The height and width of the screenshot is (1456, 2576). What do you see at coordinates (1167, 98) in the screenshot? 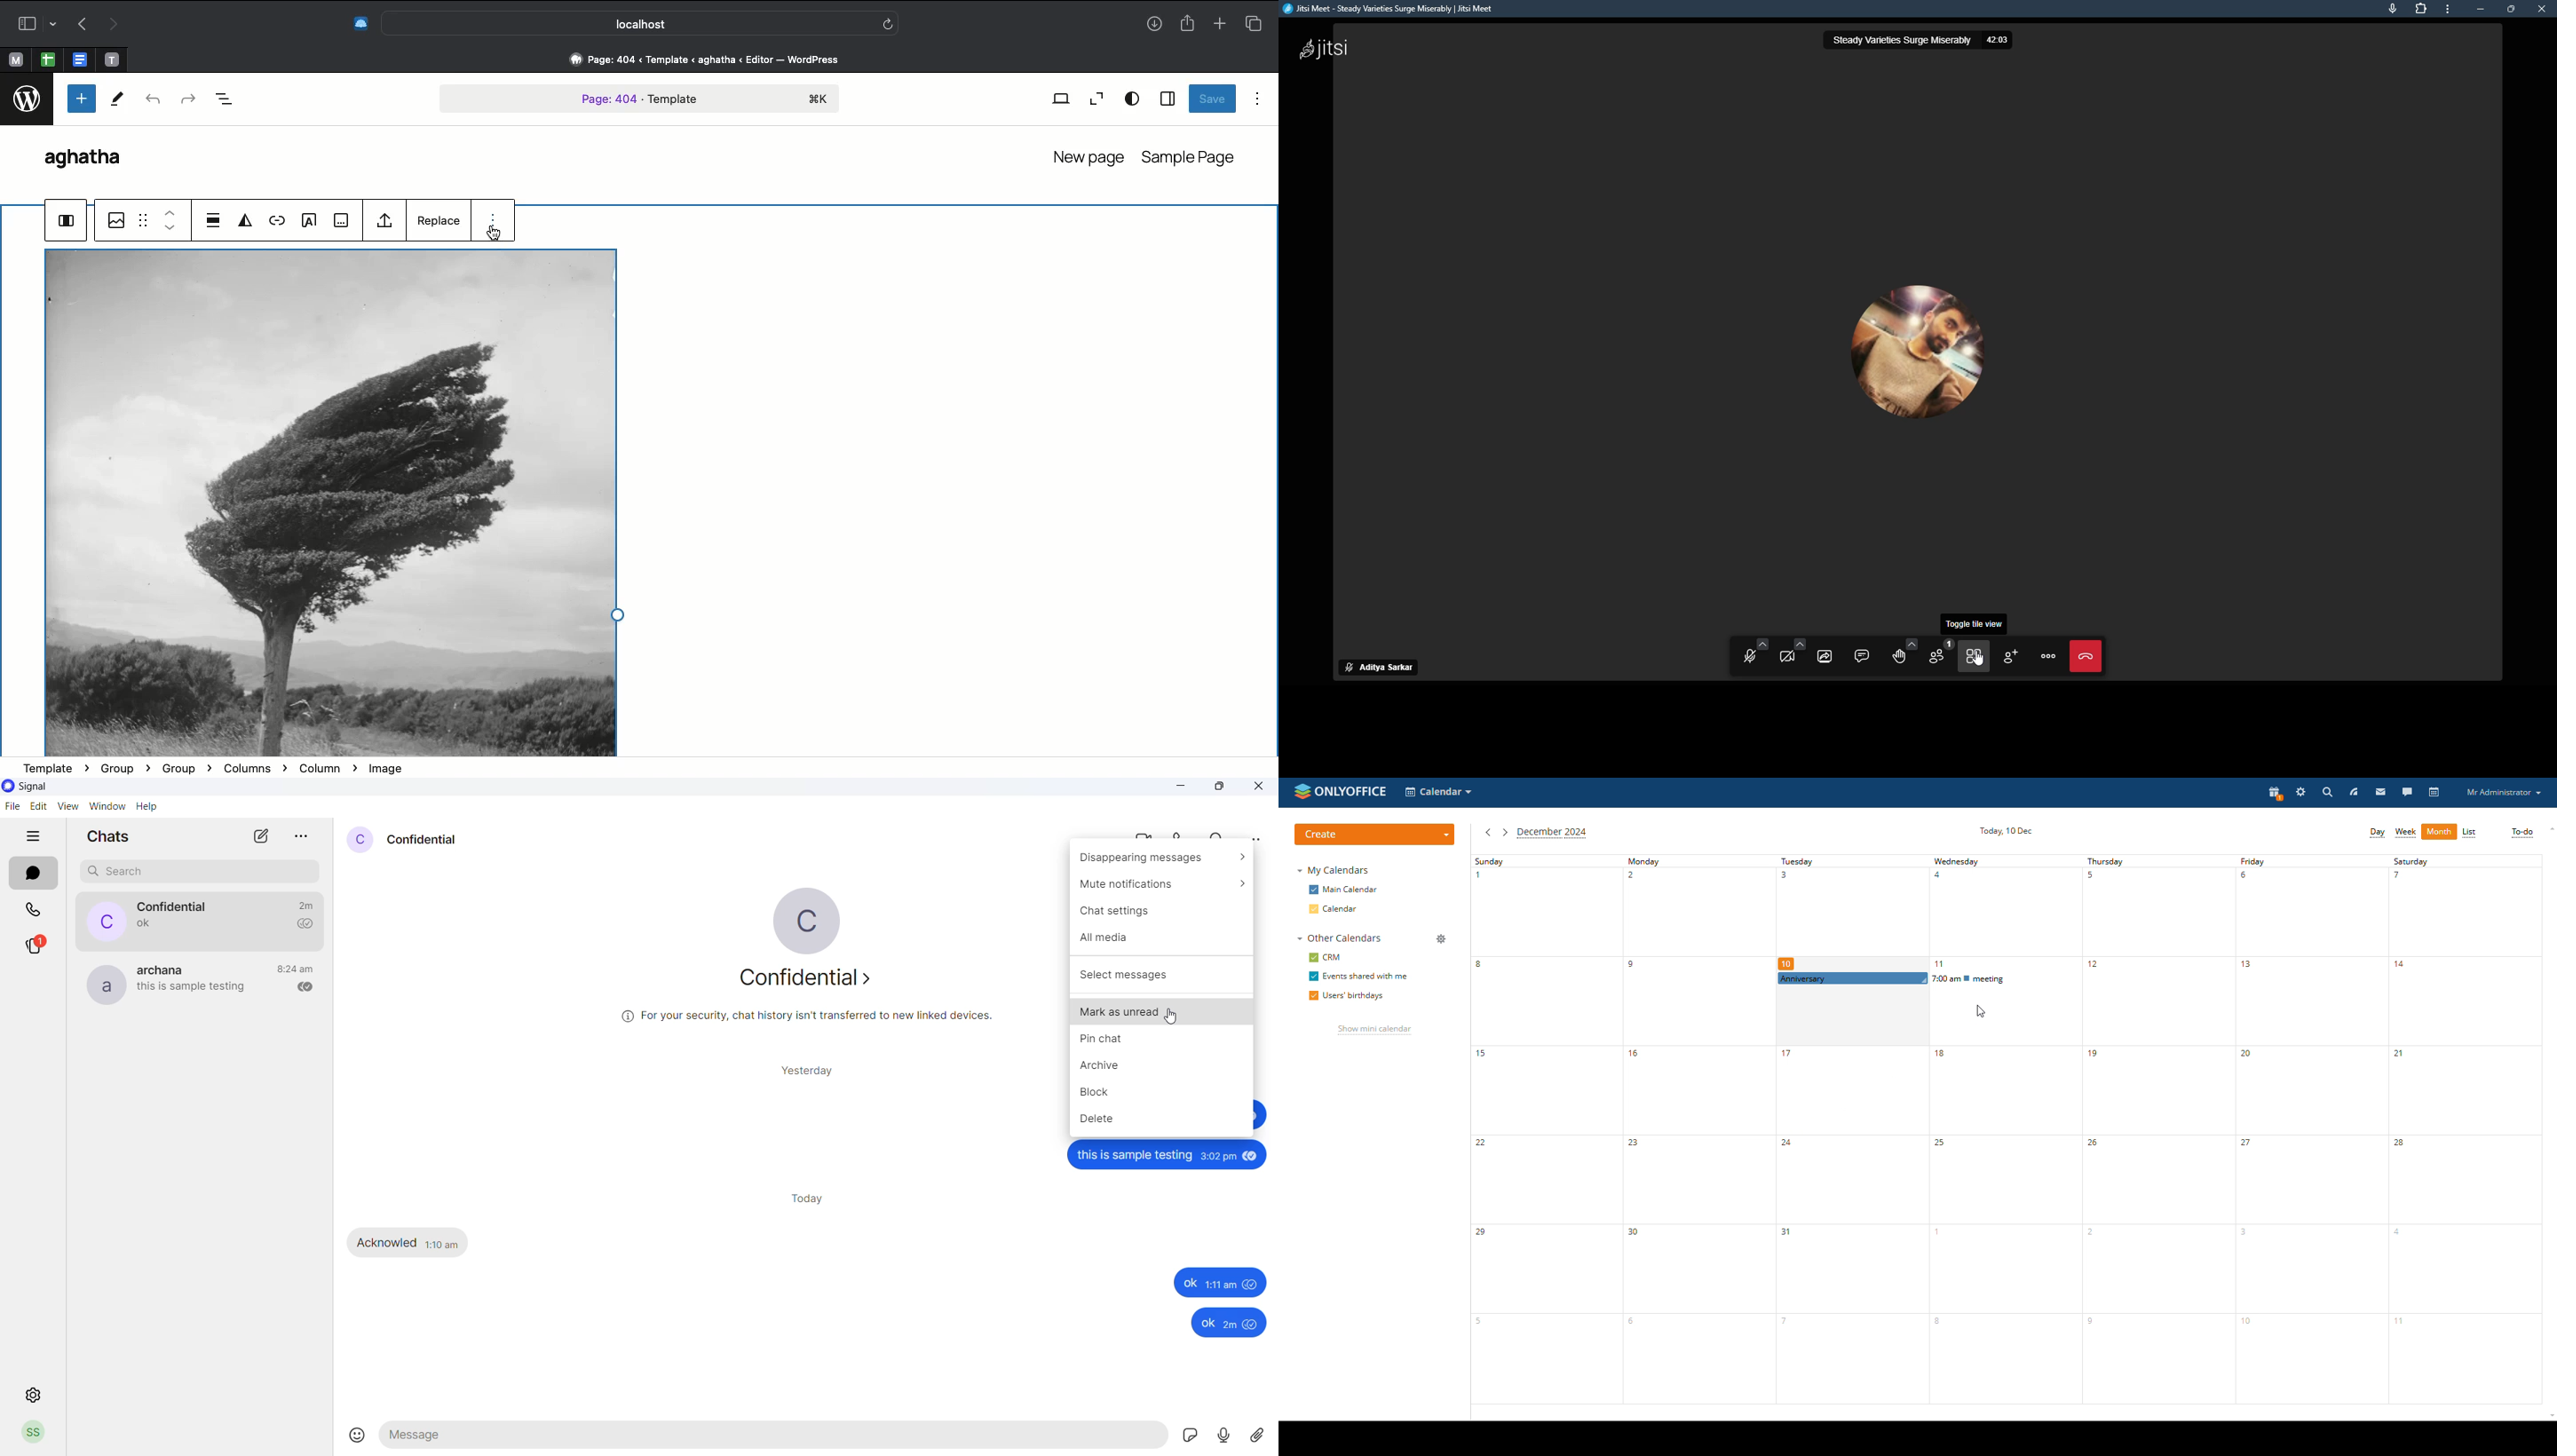
I see `Sidebar` at bounding box center [1167, 98].